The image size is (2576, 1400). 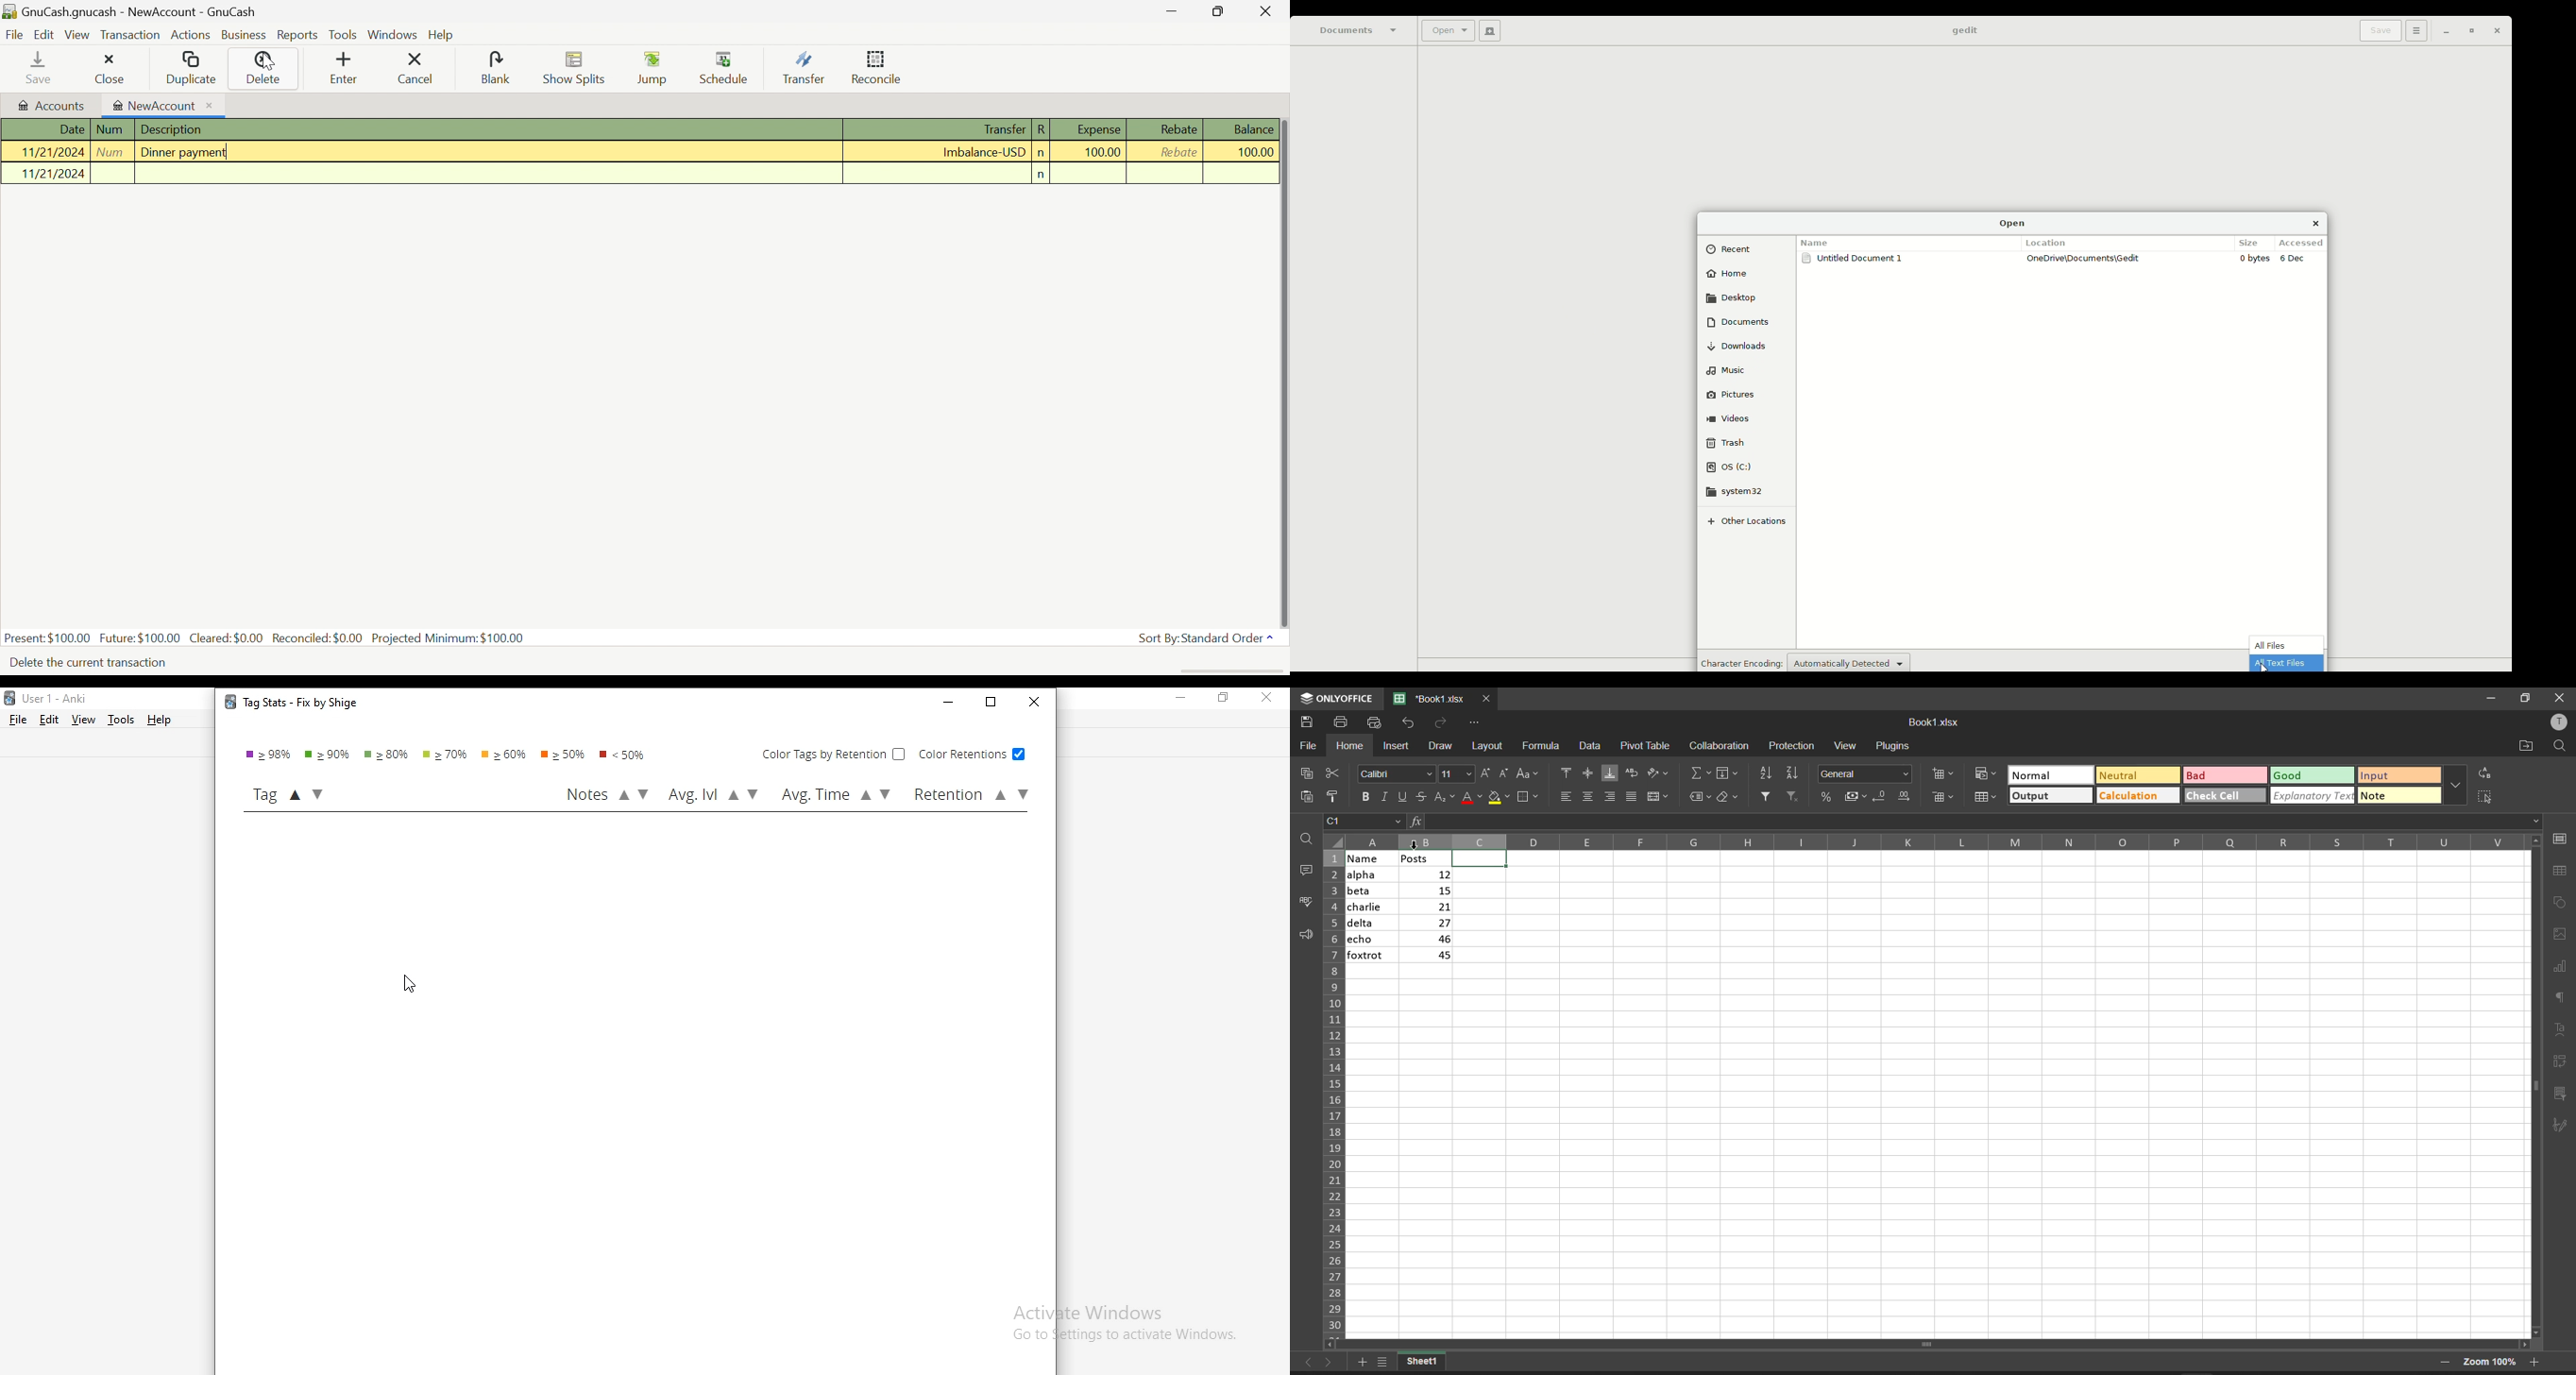 I want to click on n, so click(x=1042, y=176).